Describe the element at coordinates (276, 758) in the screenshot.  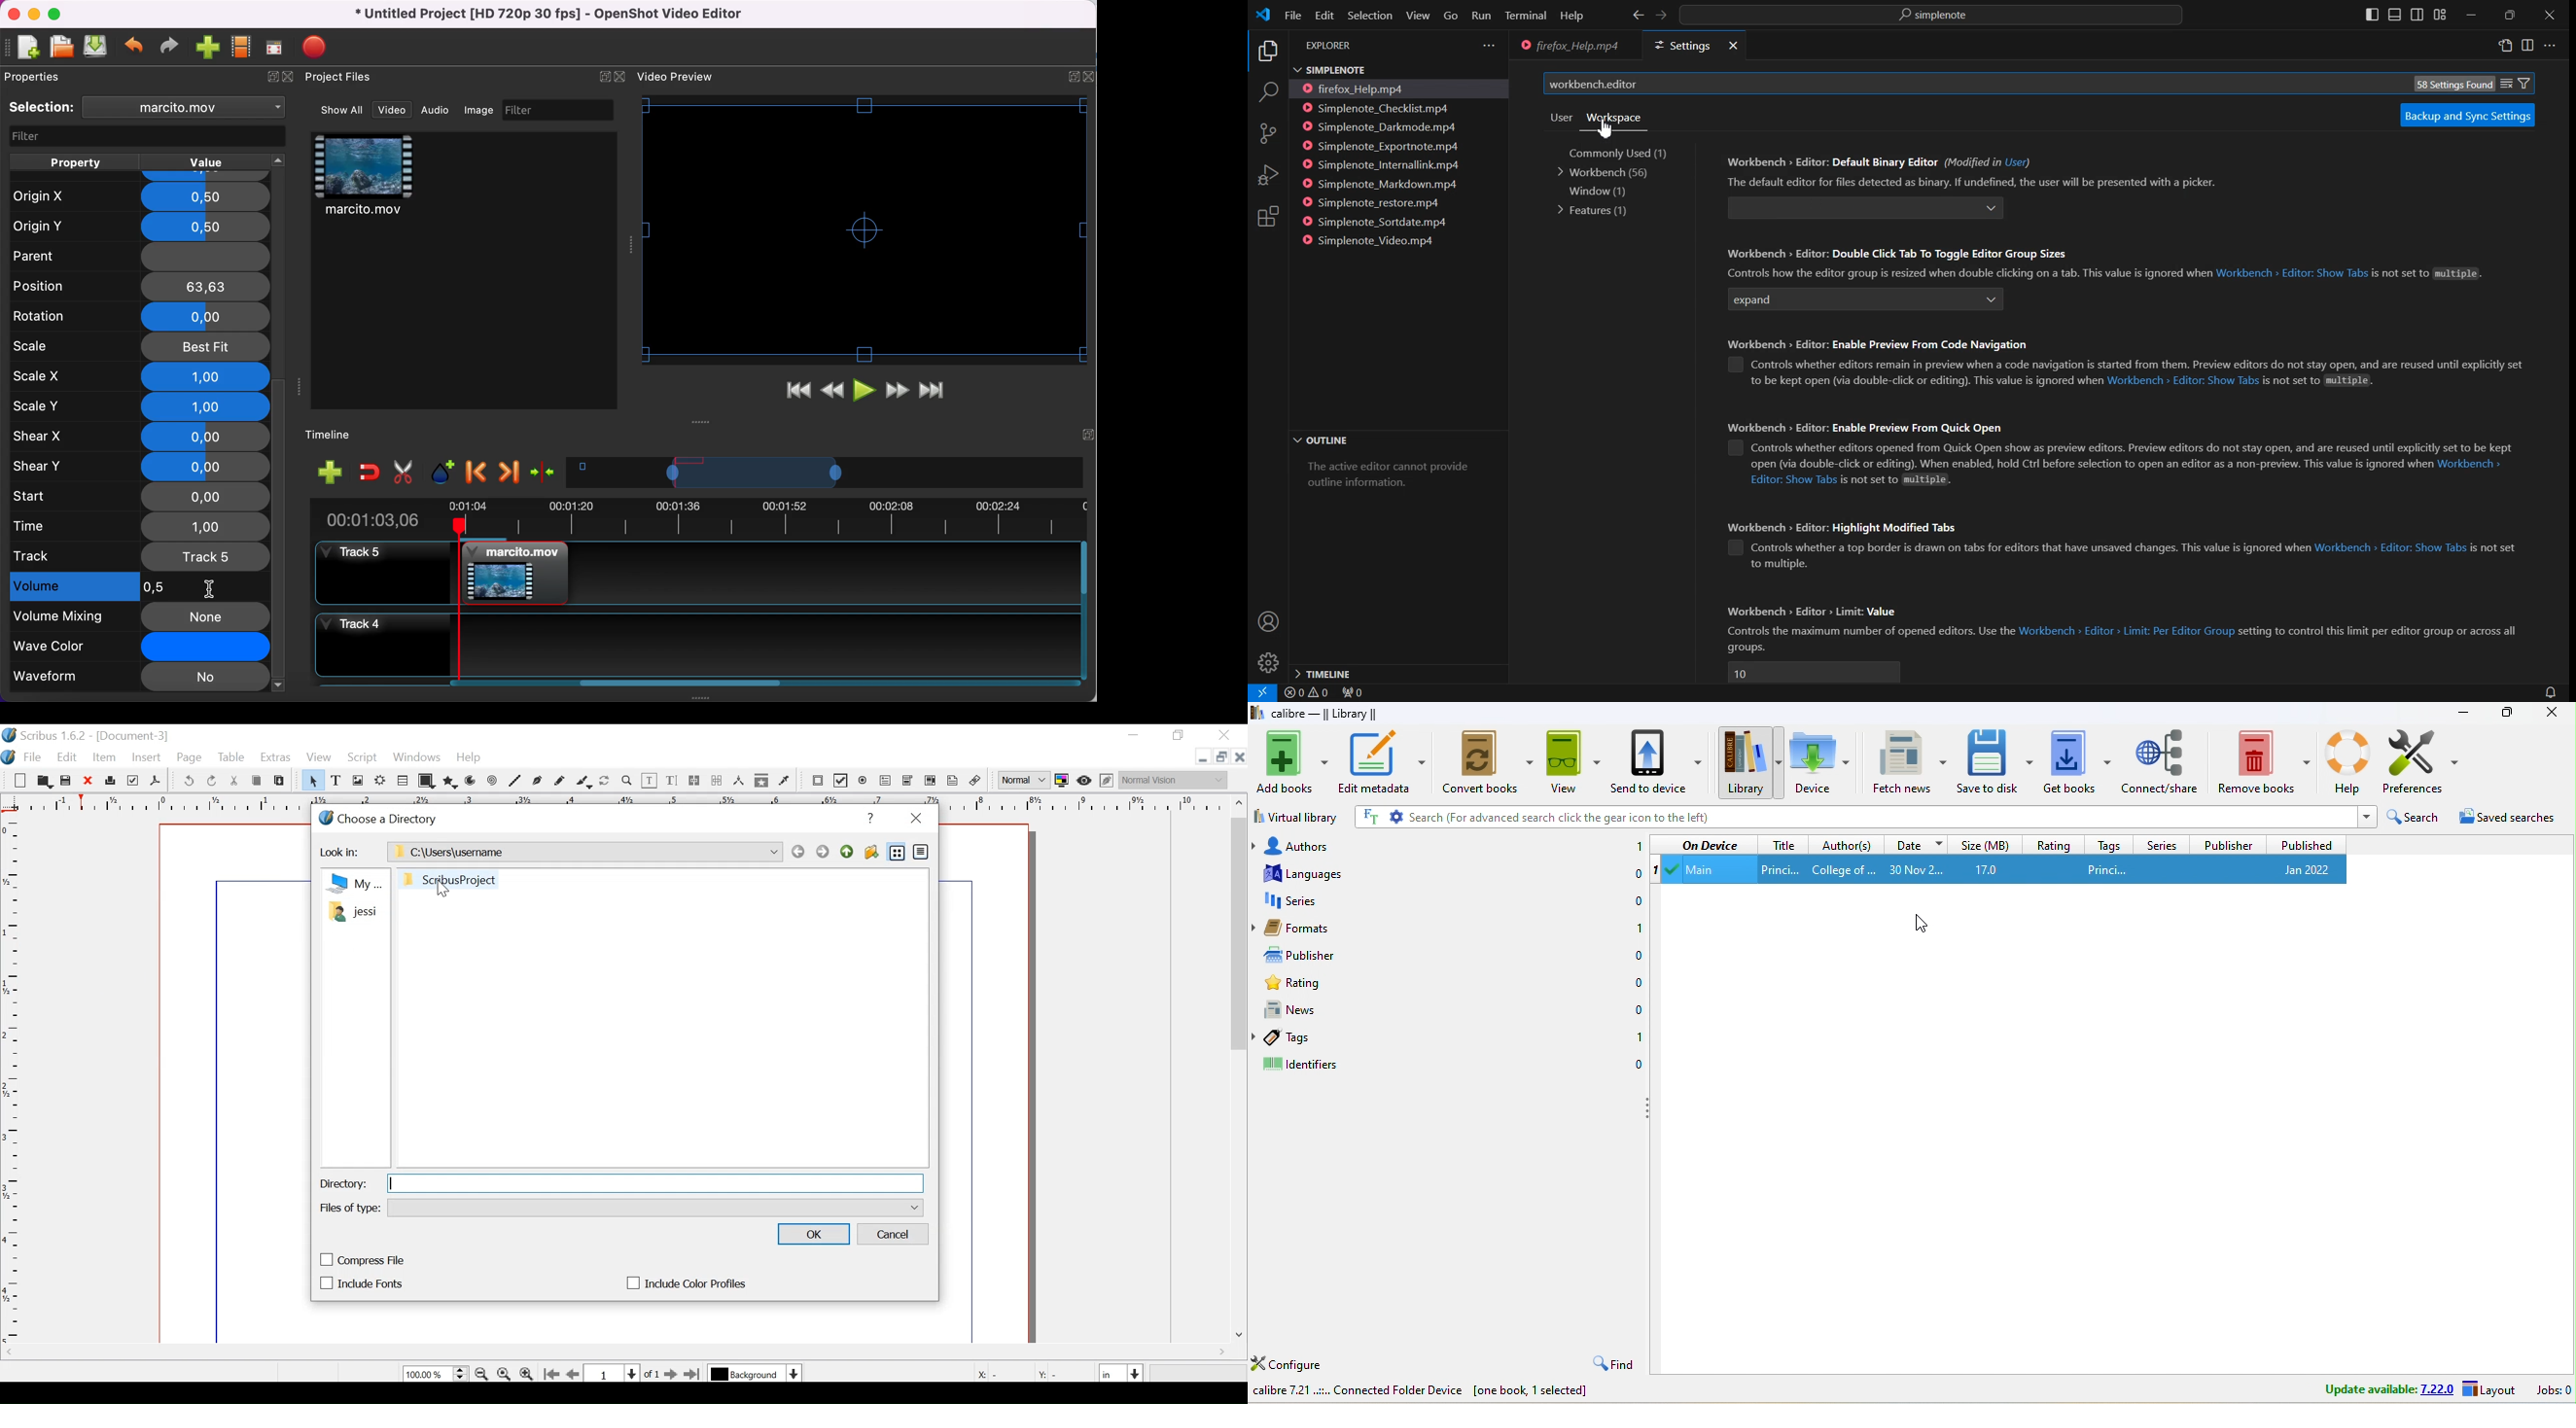
I see `Extras` at that location.